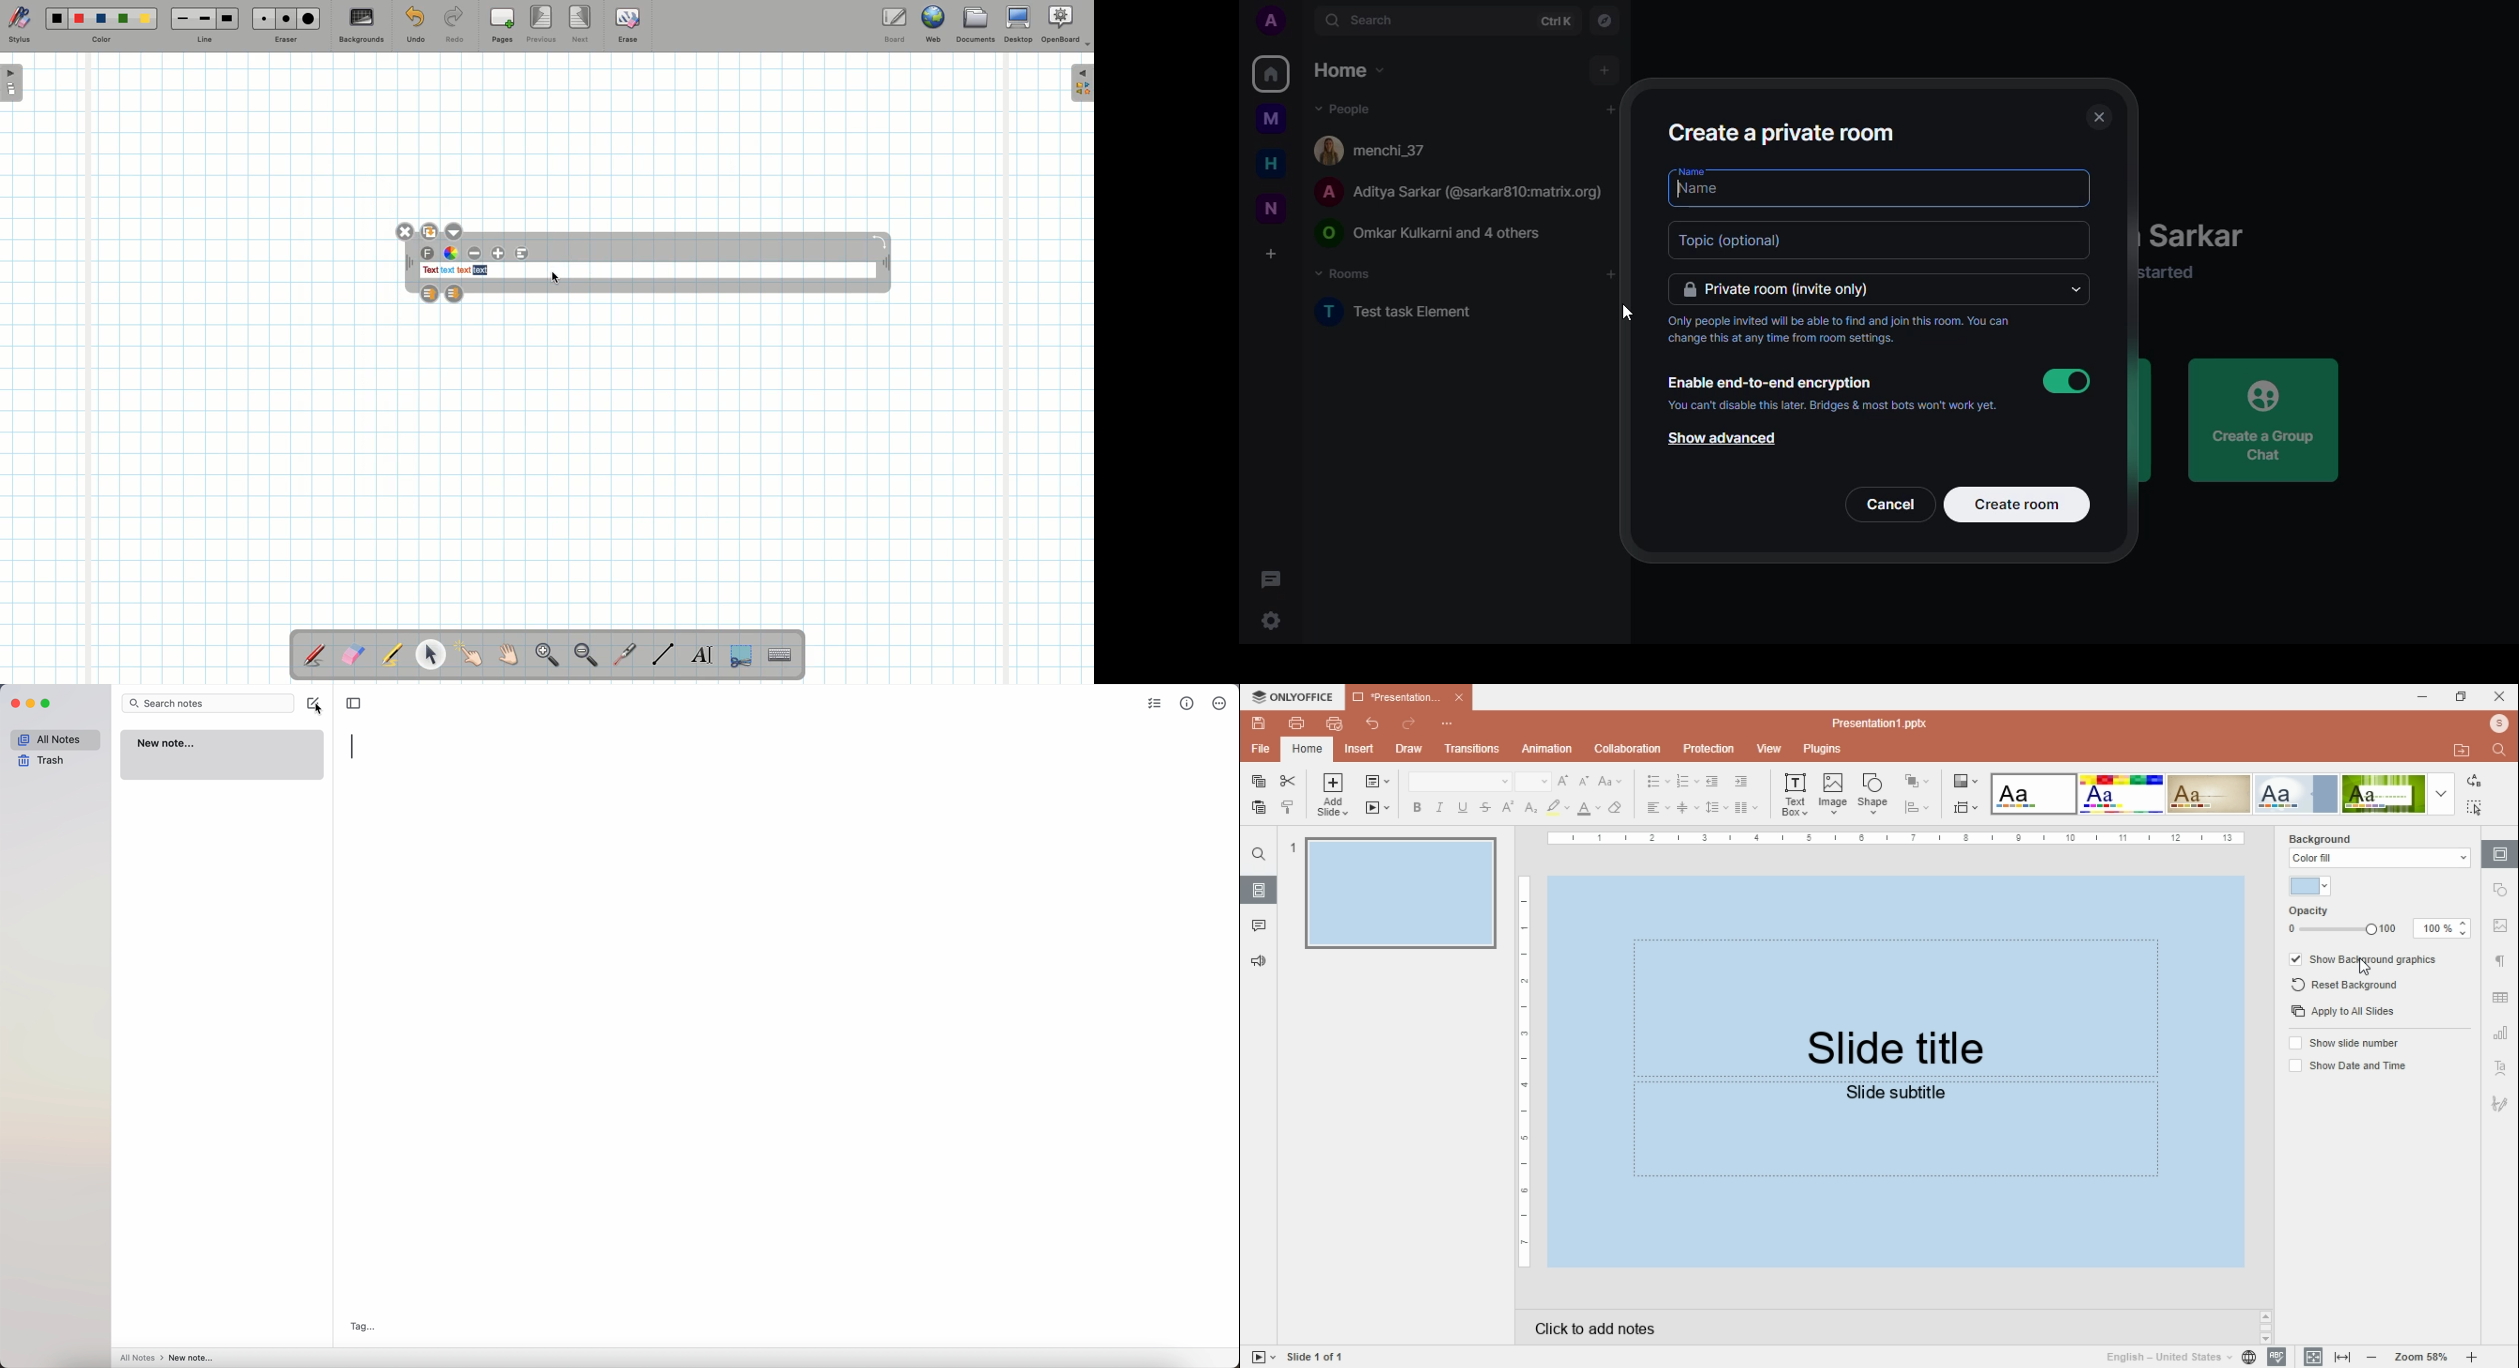  Describe the element at coordinates (2342, 1044) in the screenshot. I see `checkbox: show slide number` at that location.